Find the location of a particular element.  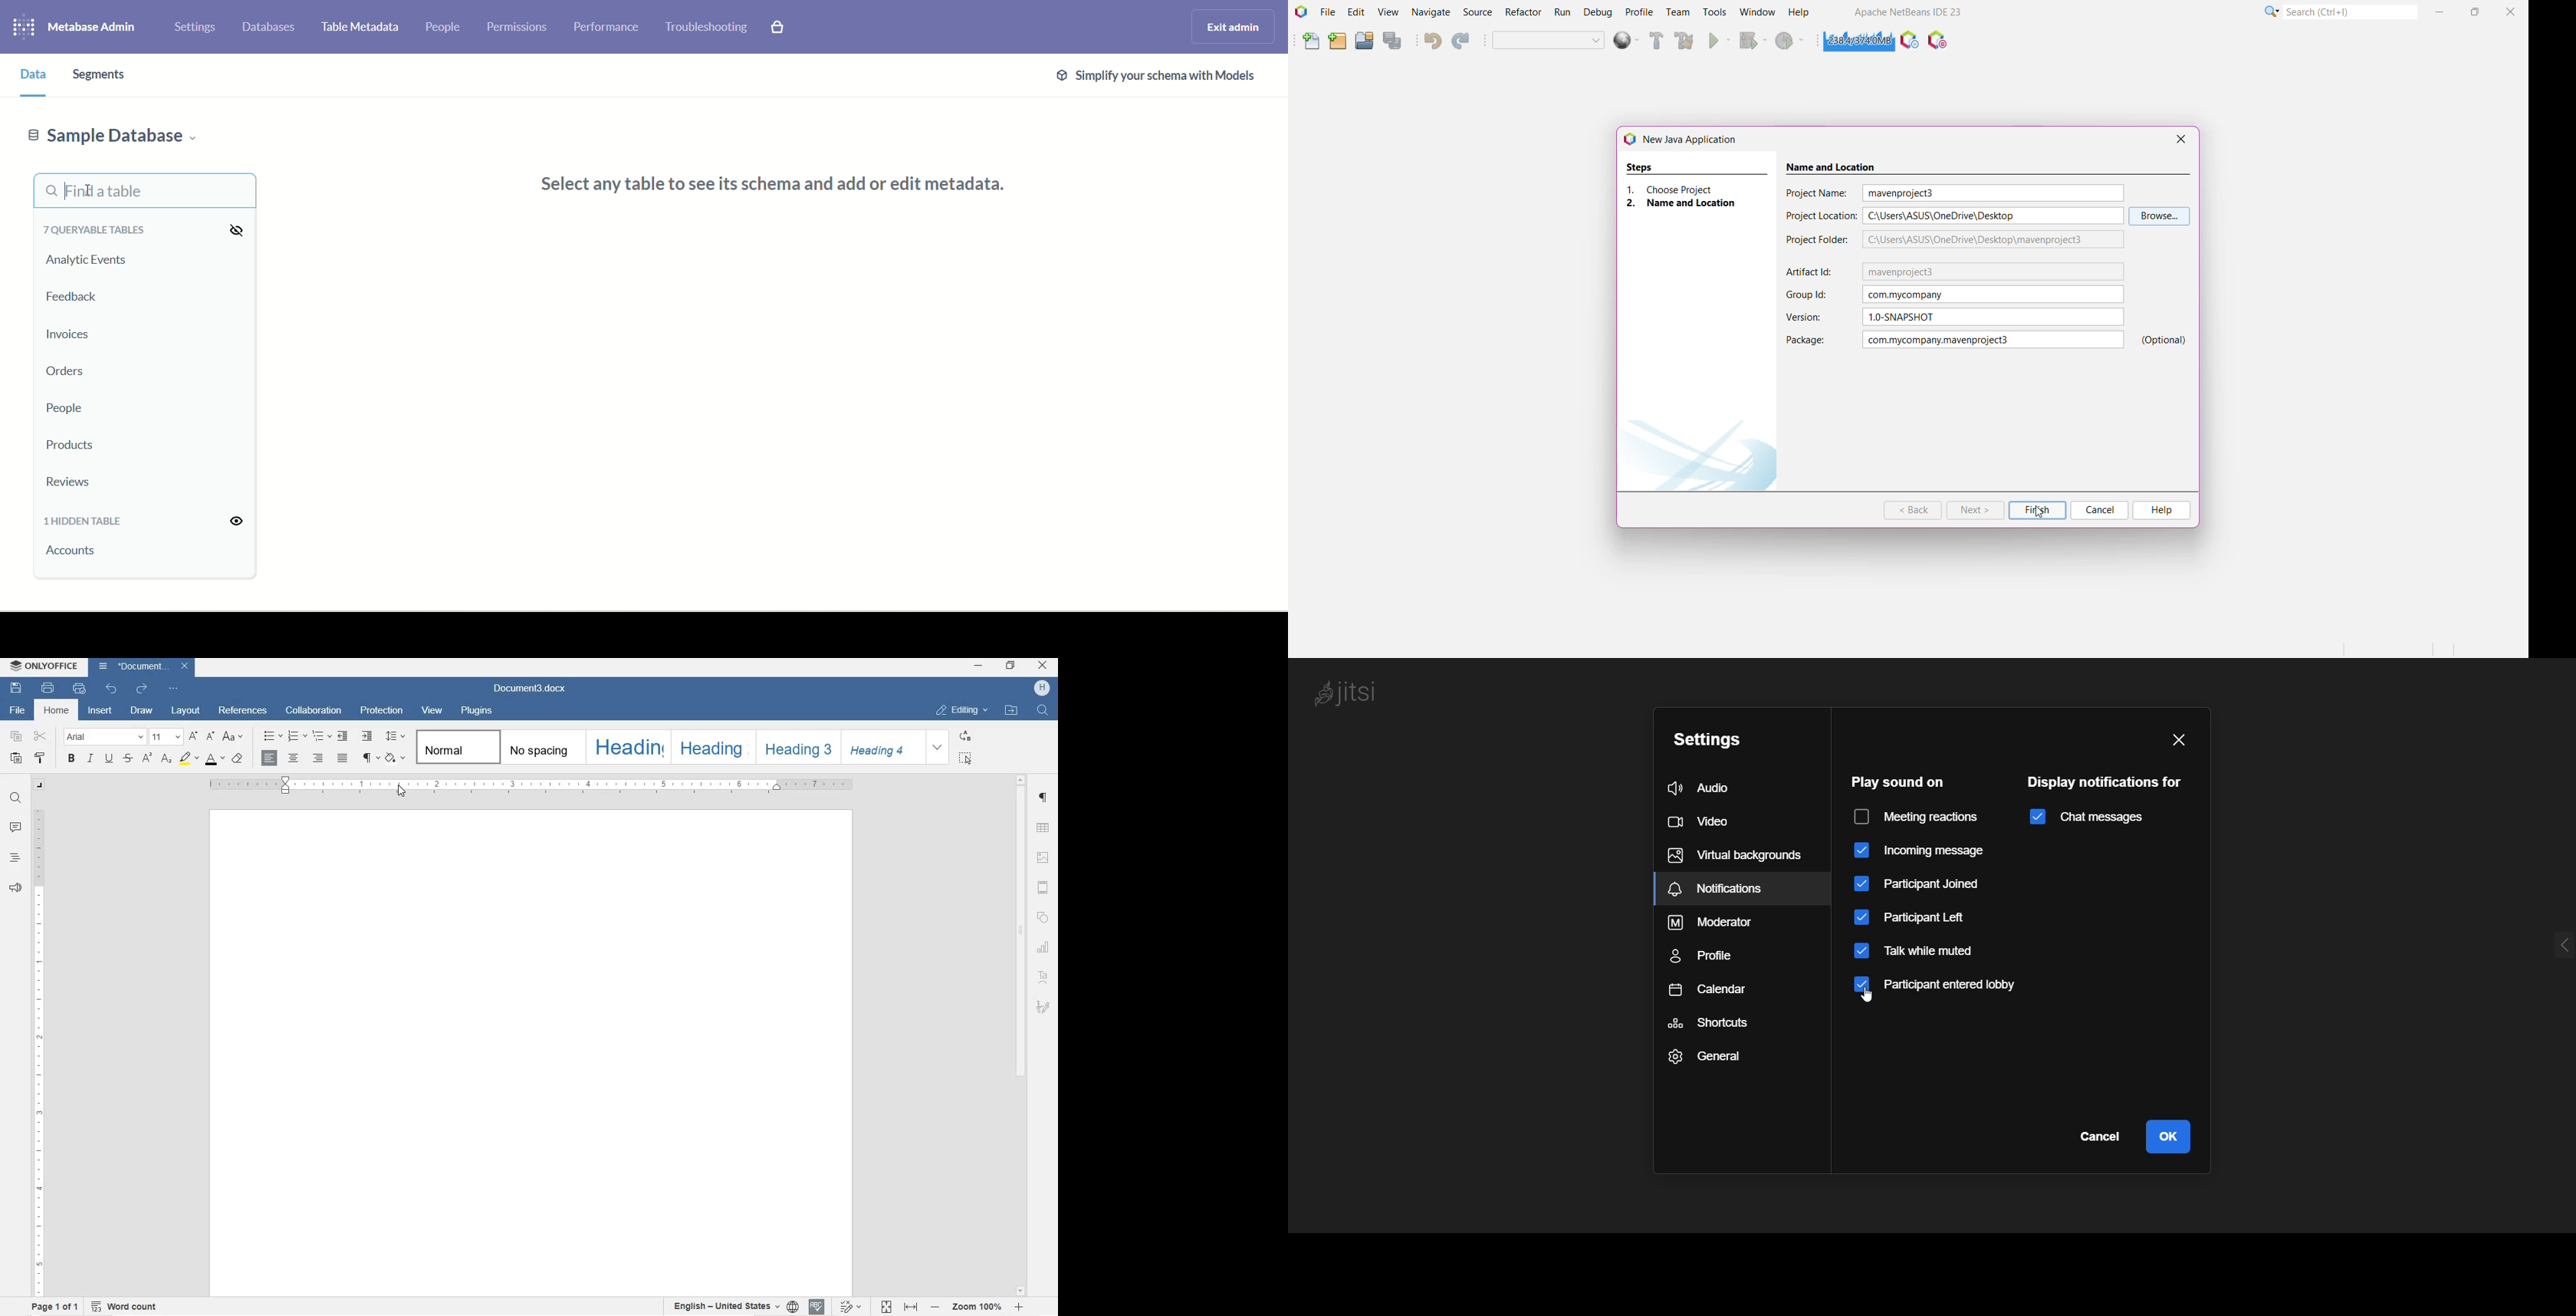

Steps is located at coordinates (1641, 165).